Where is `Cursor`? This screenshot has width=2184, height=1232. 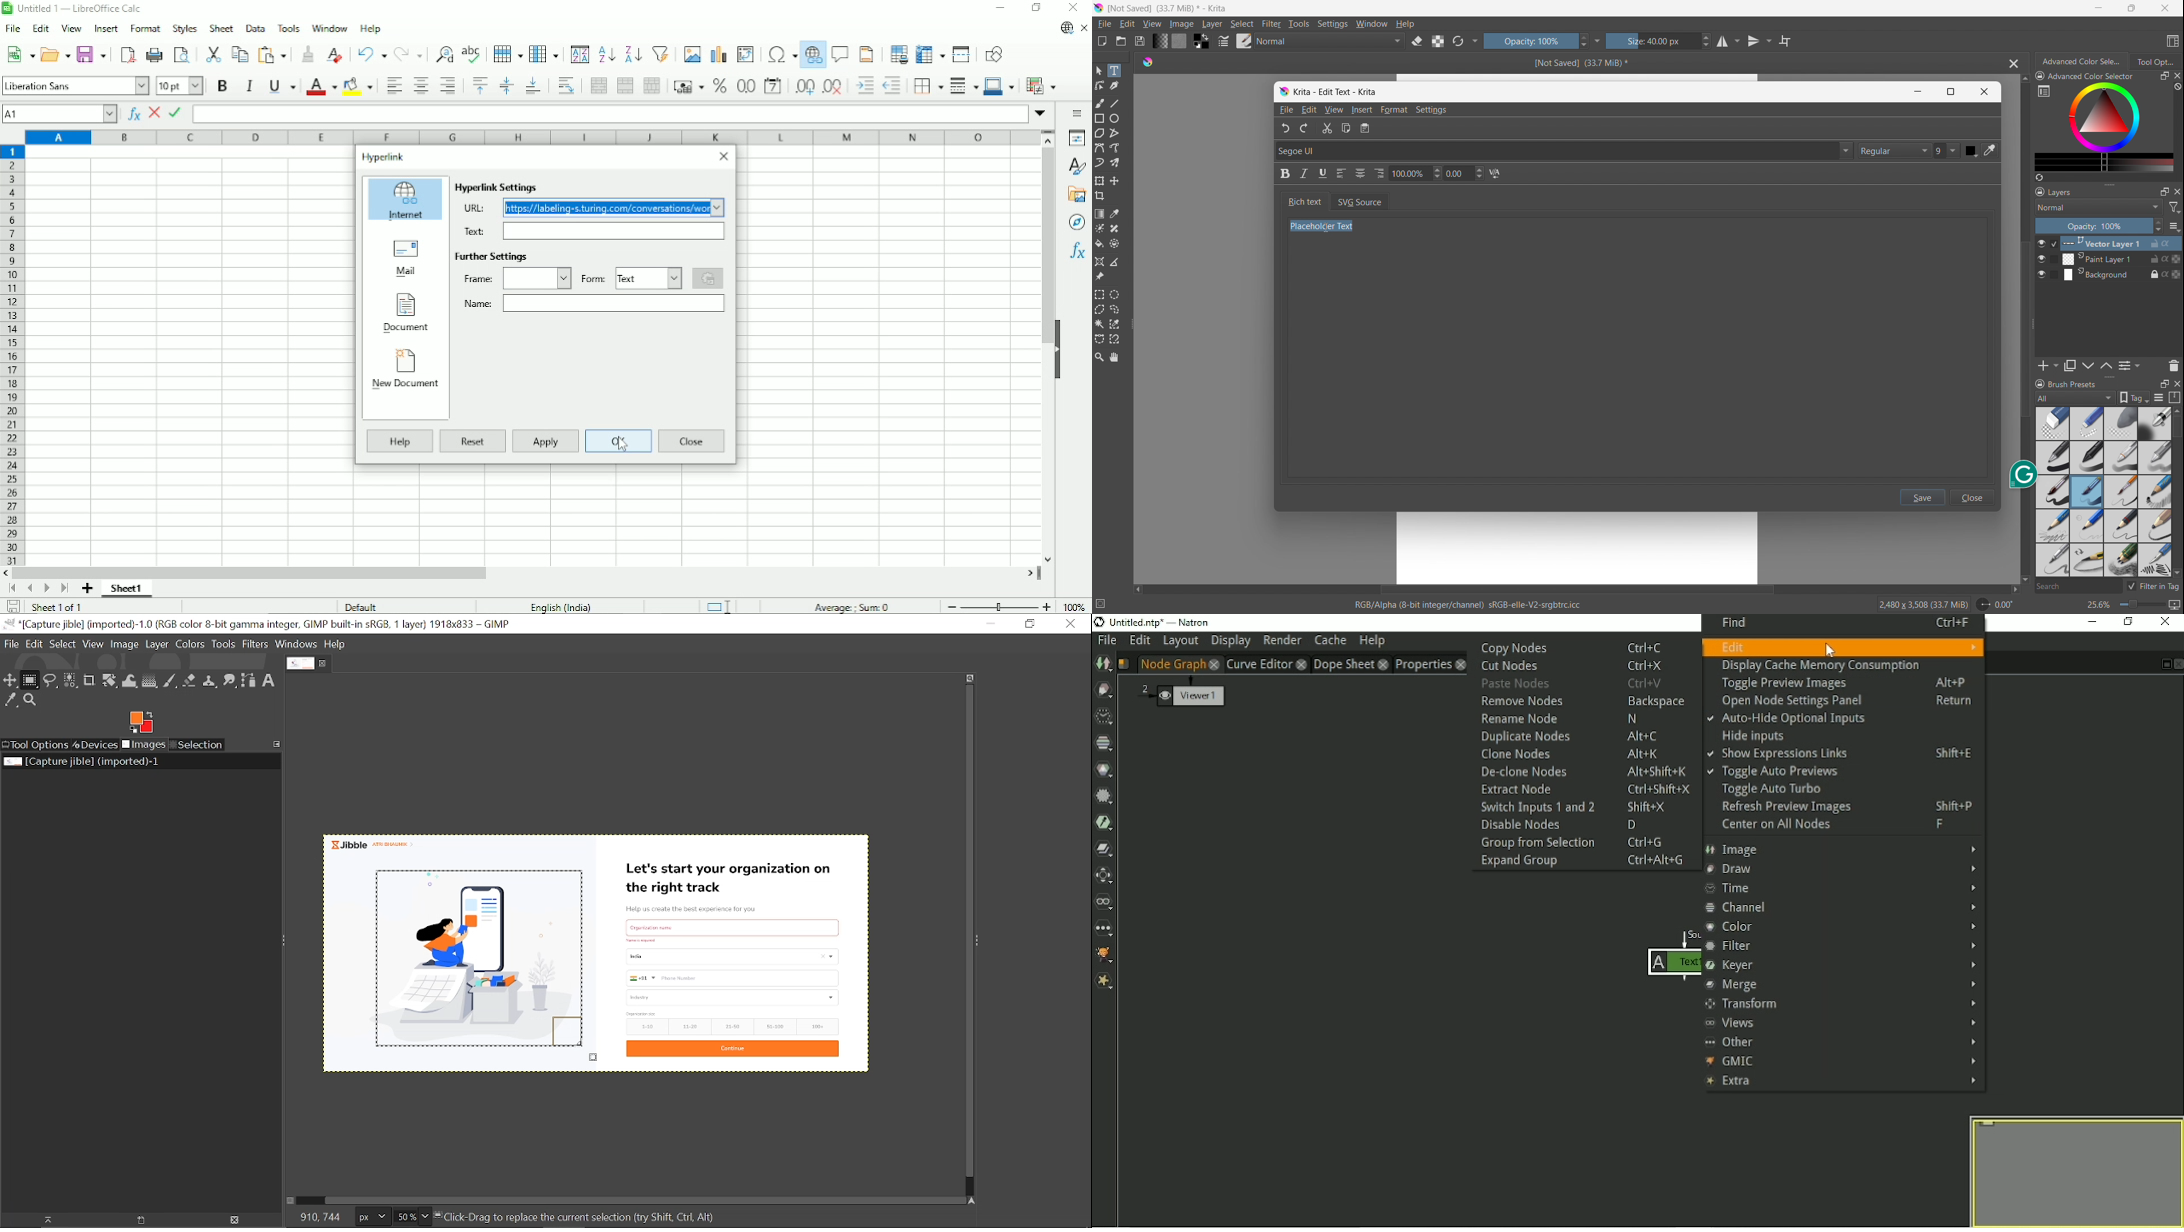
Cursor is located at coordinates (623, 445).